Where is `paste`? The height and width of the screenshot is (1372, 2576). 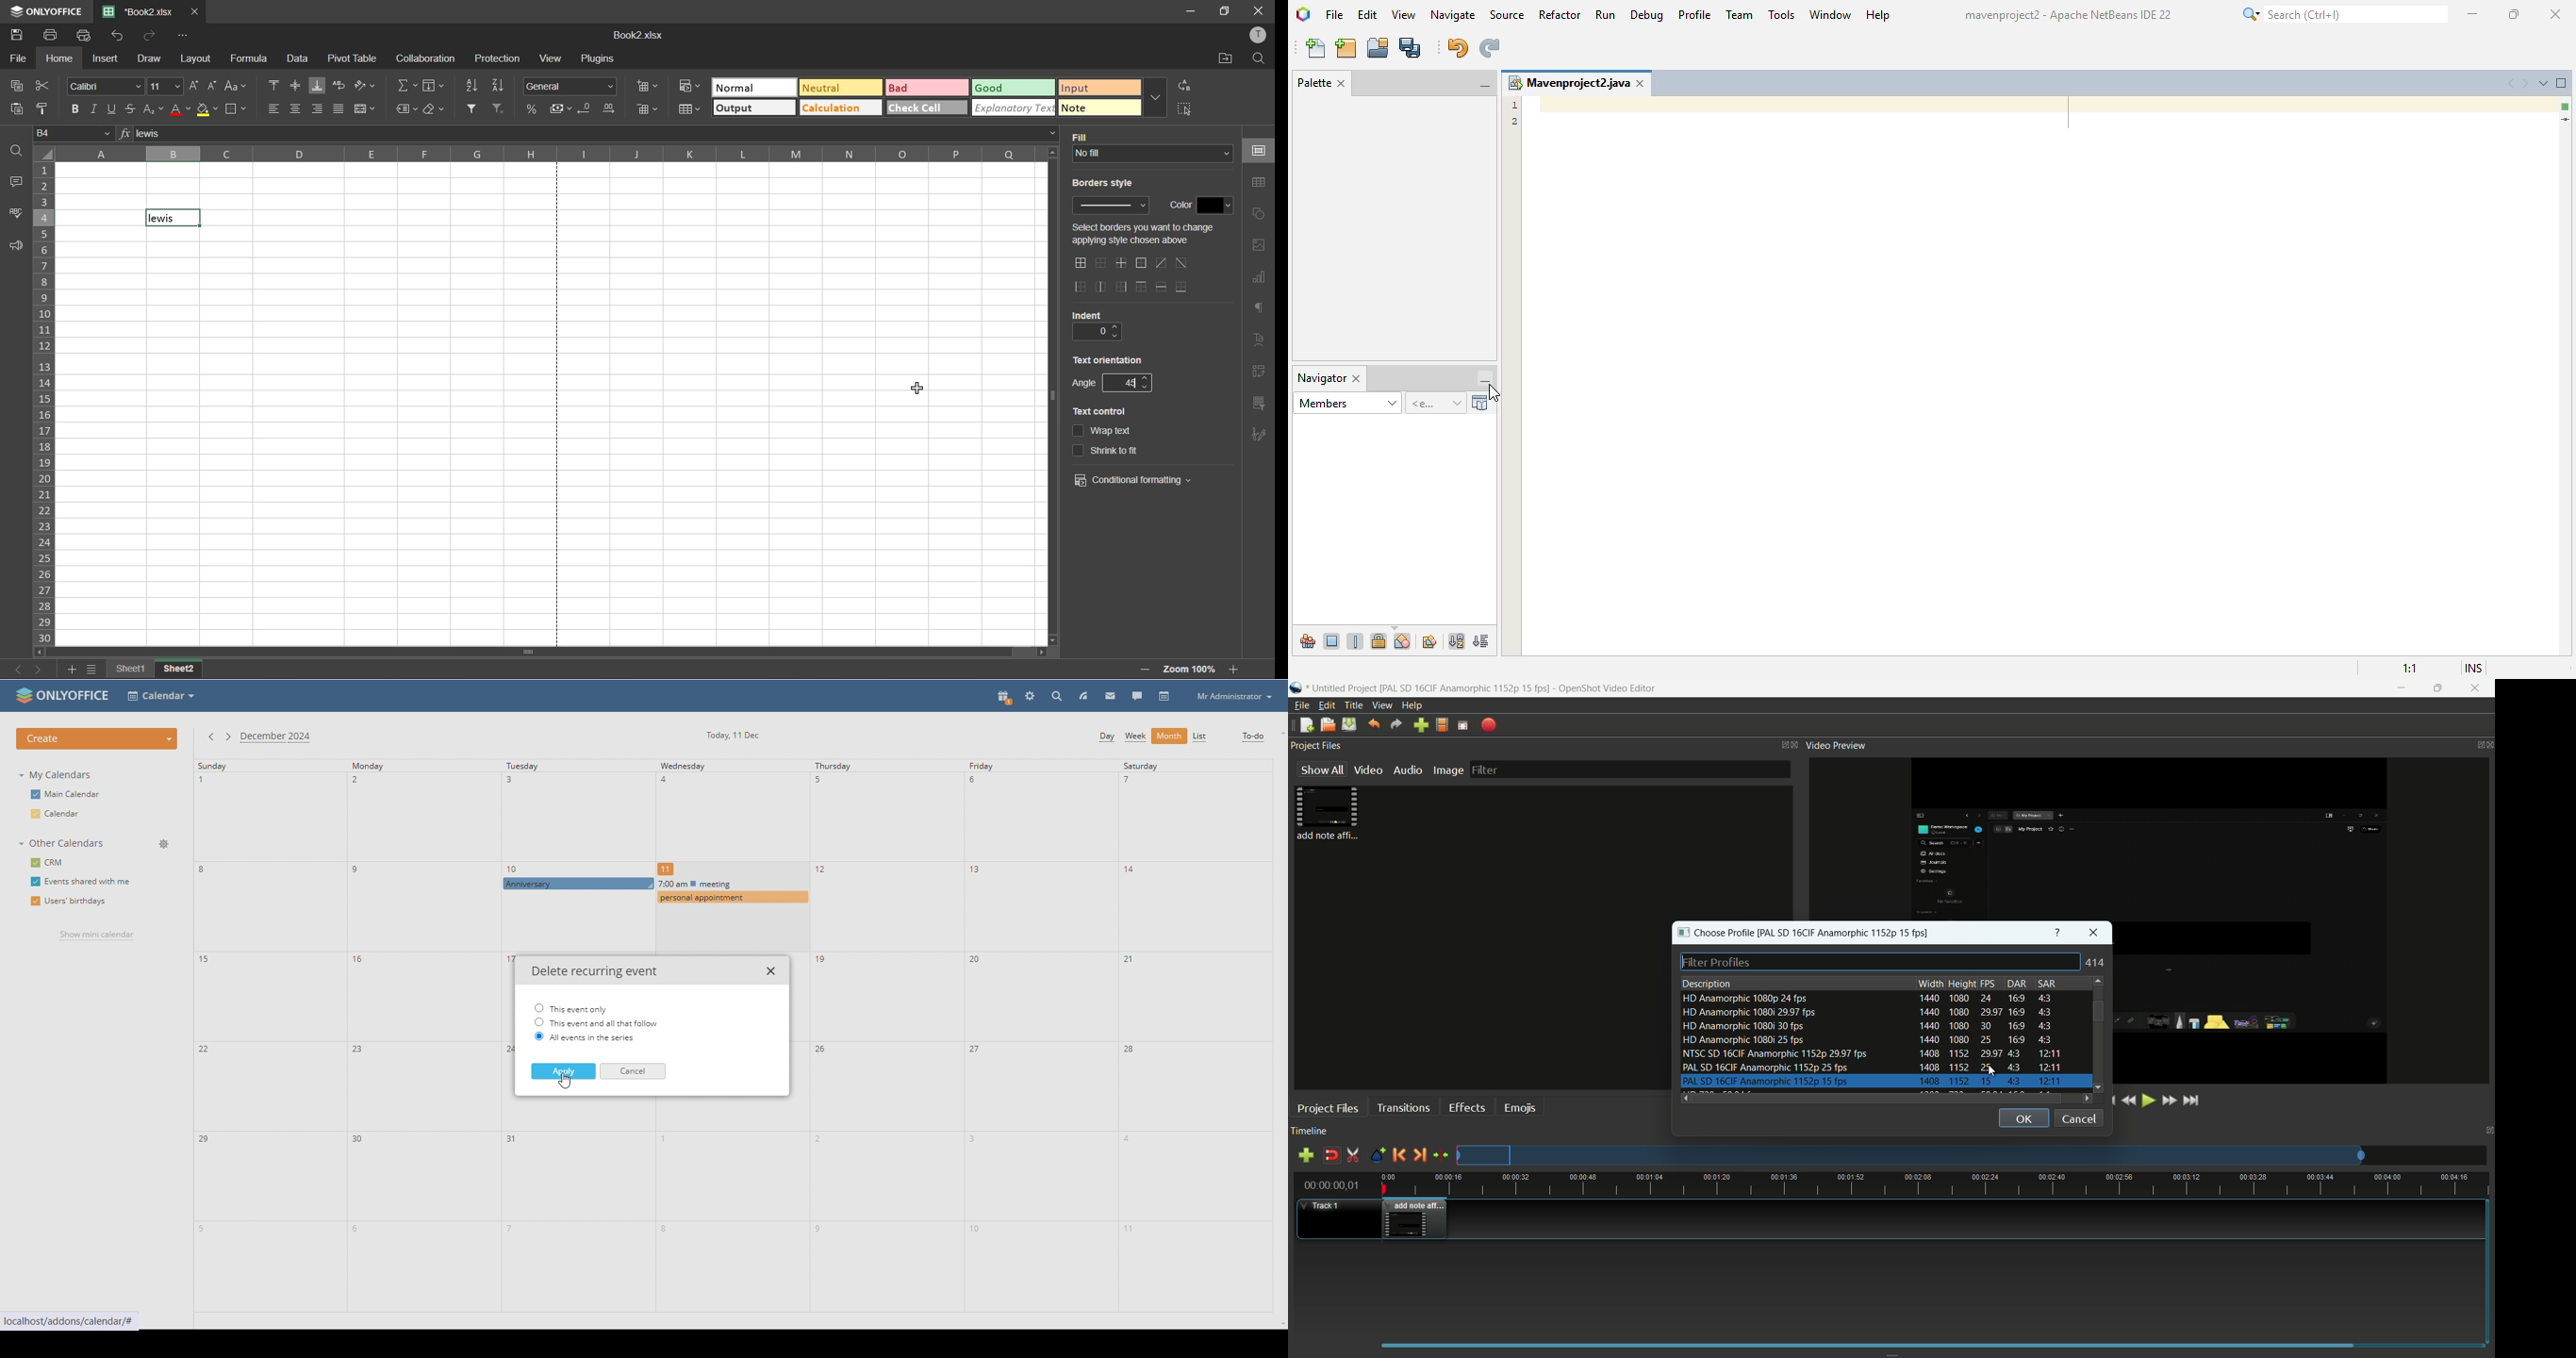 paste is located at coordinates (20, 110).